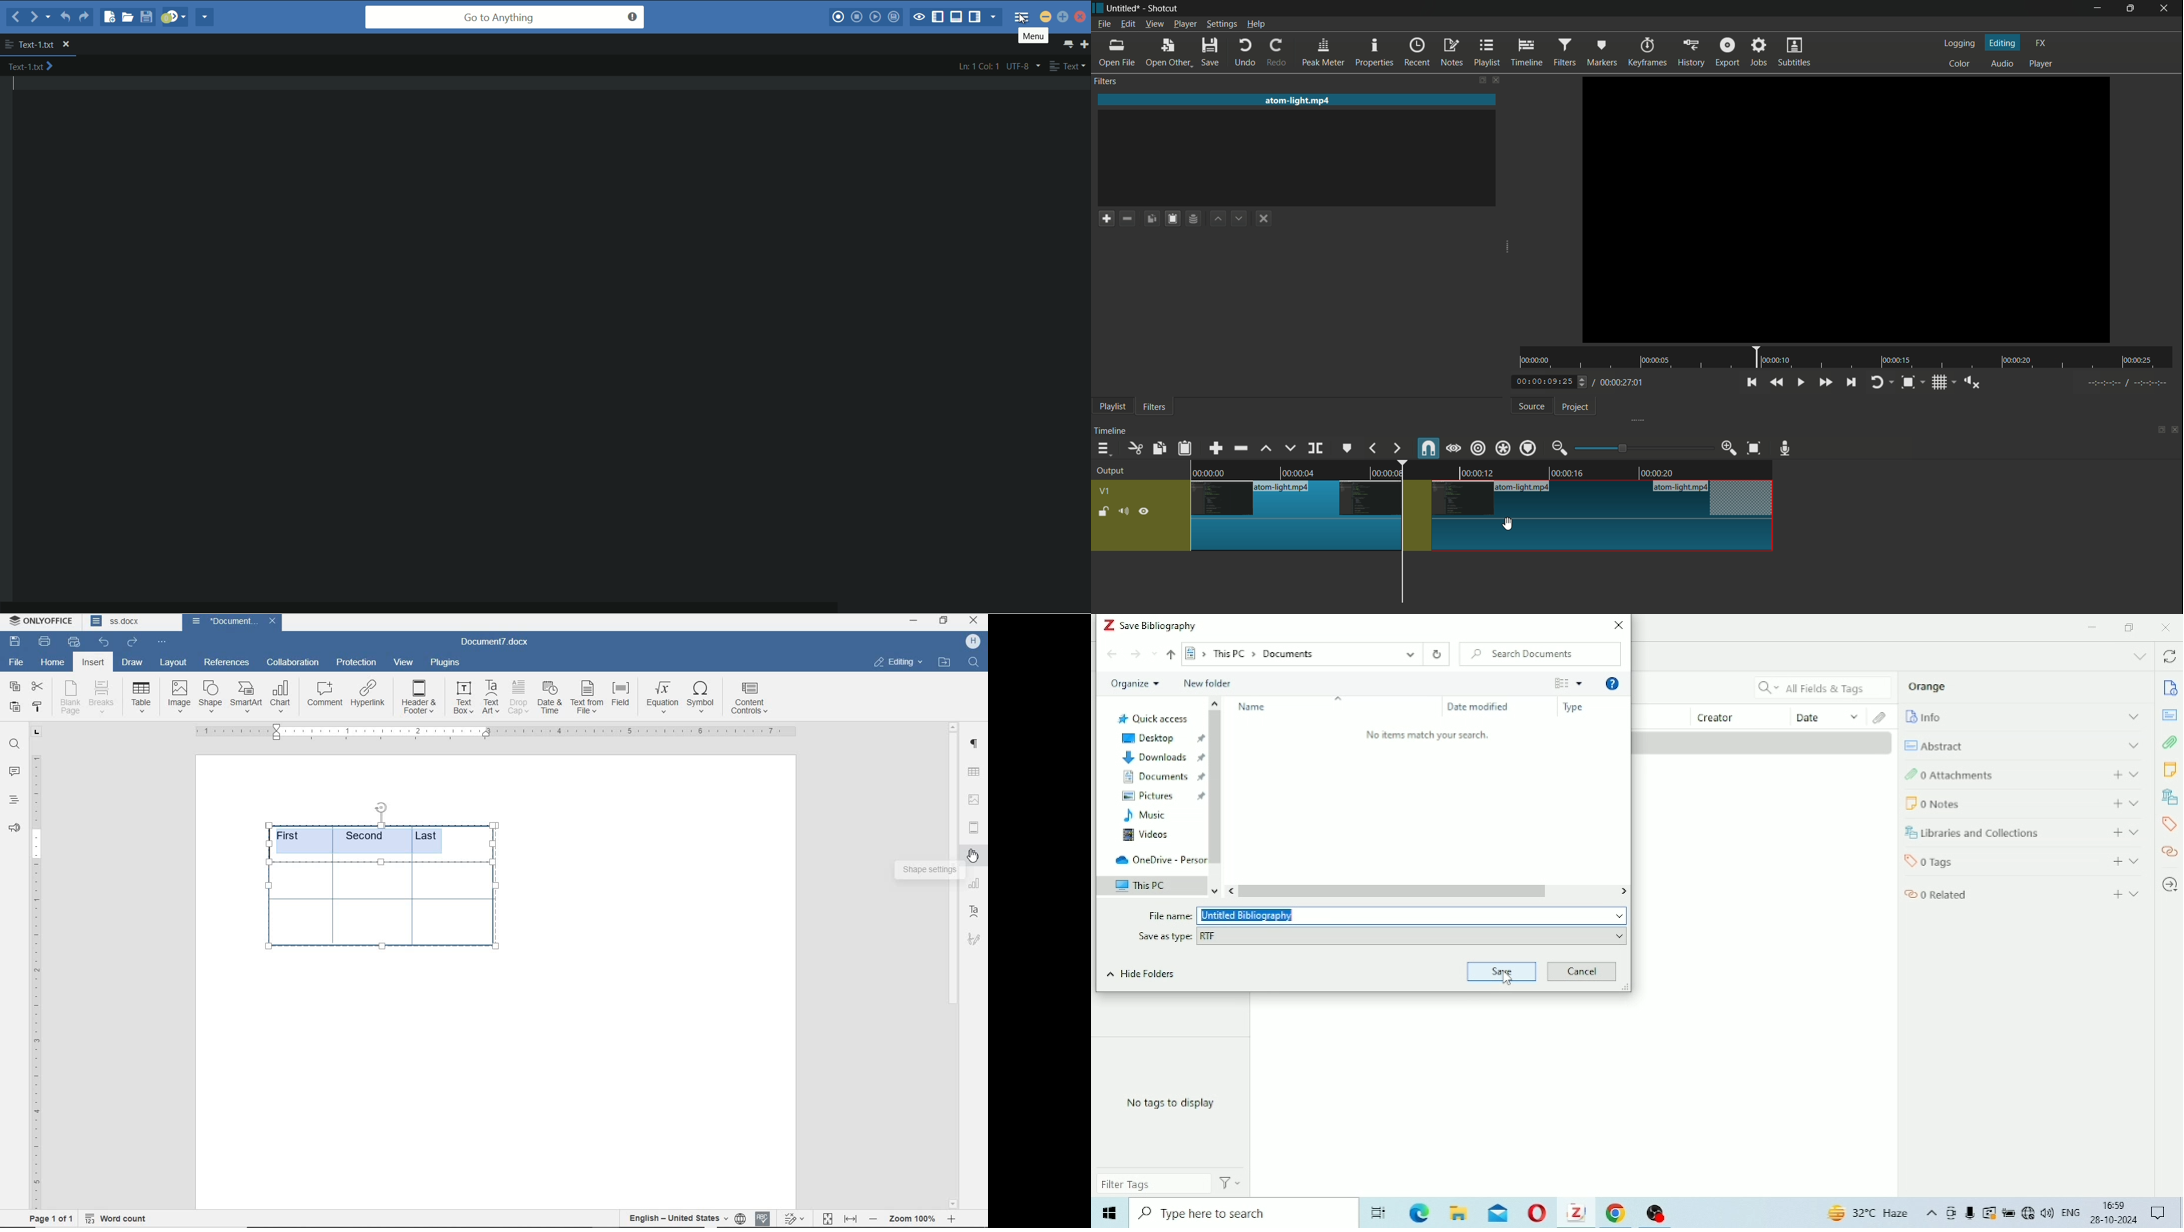  Describe the element at coordinates (33, 18) in the screenshot. I see `forward` at that location.